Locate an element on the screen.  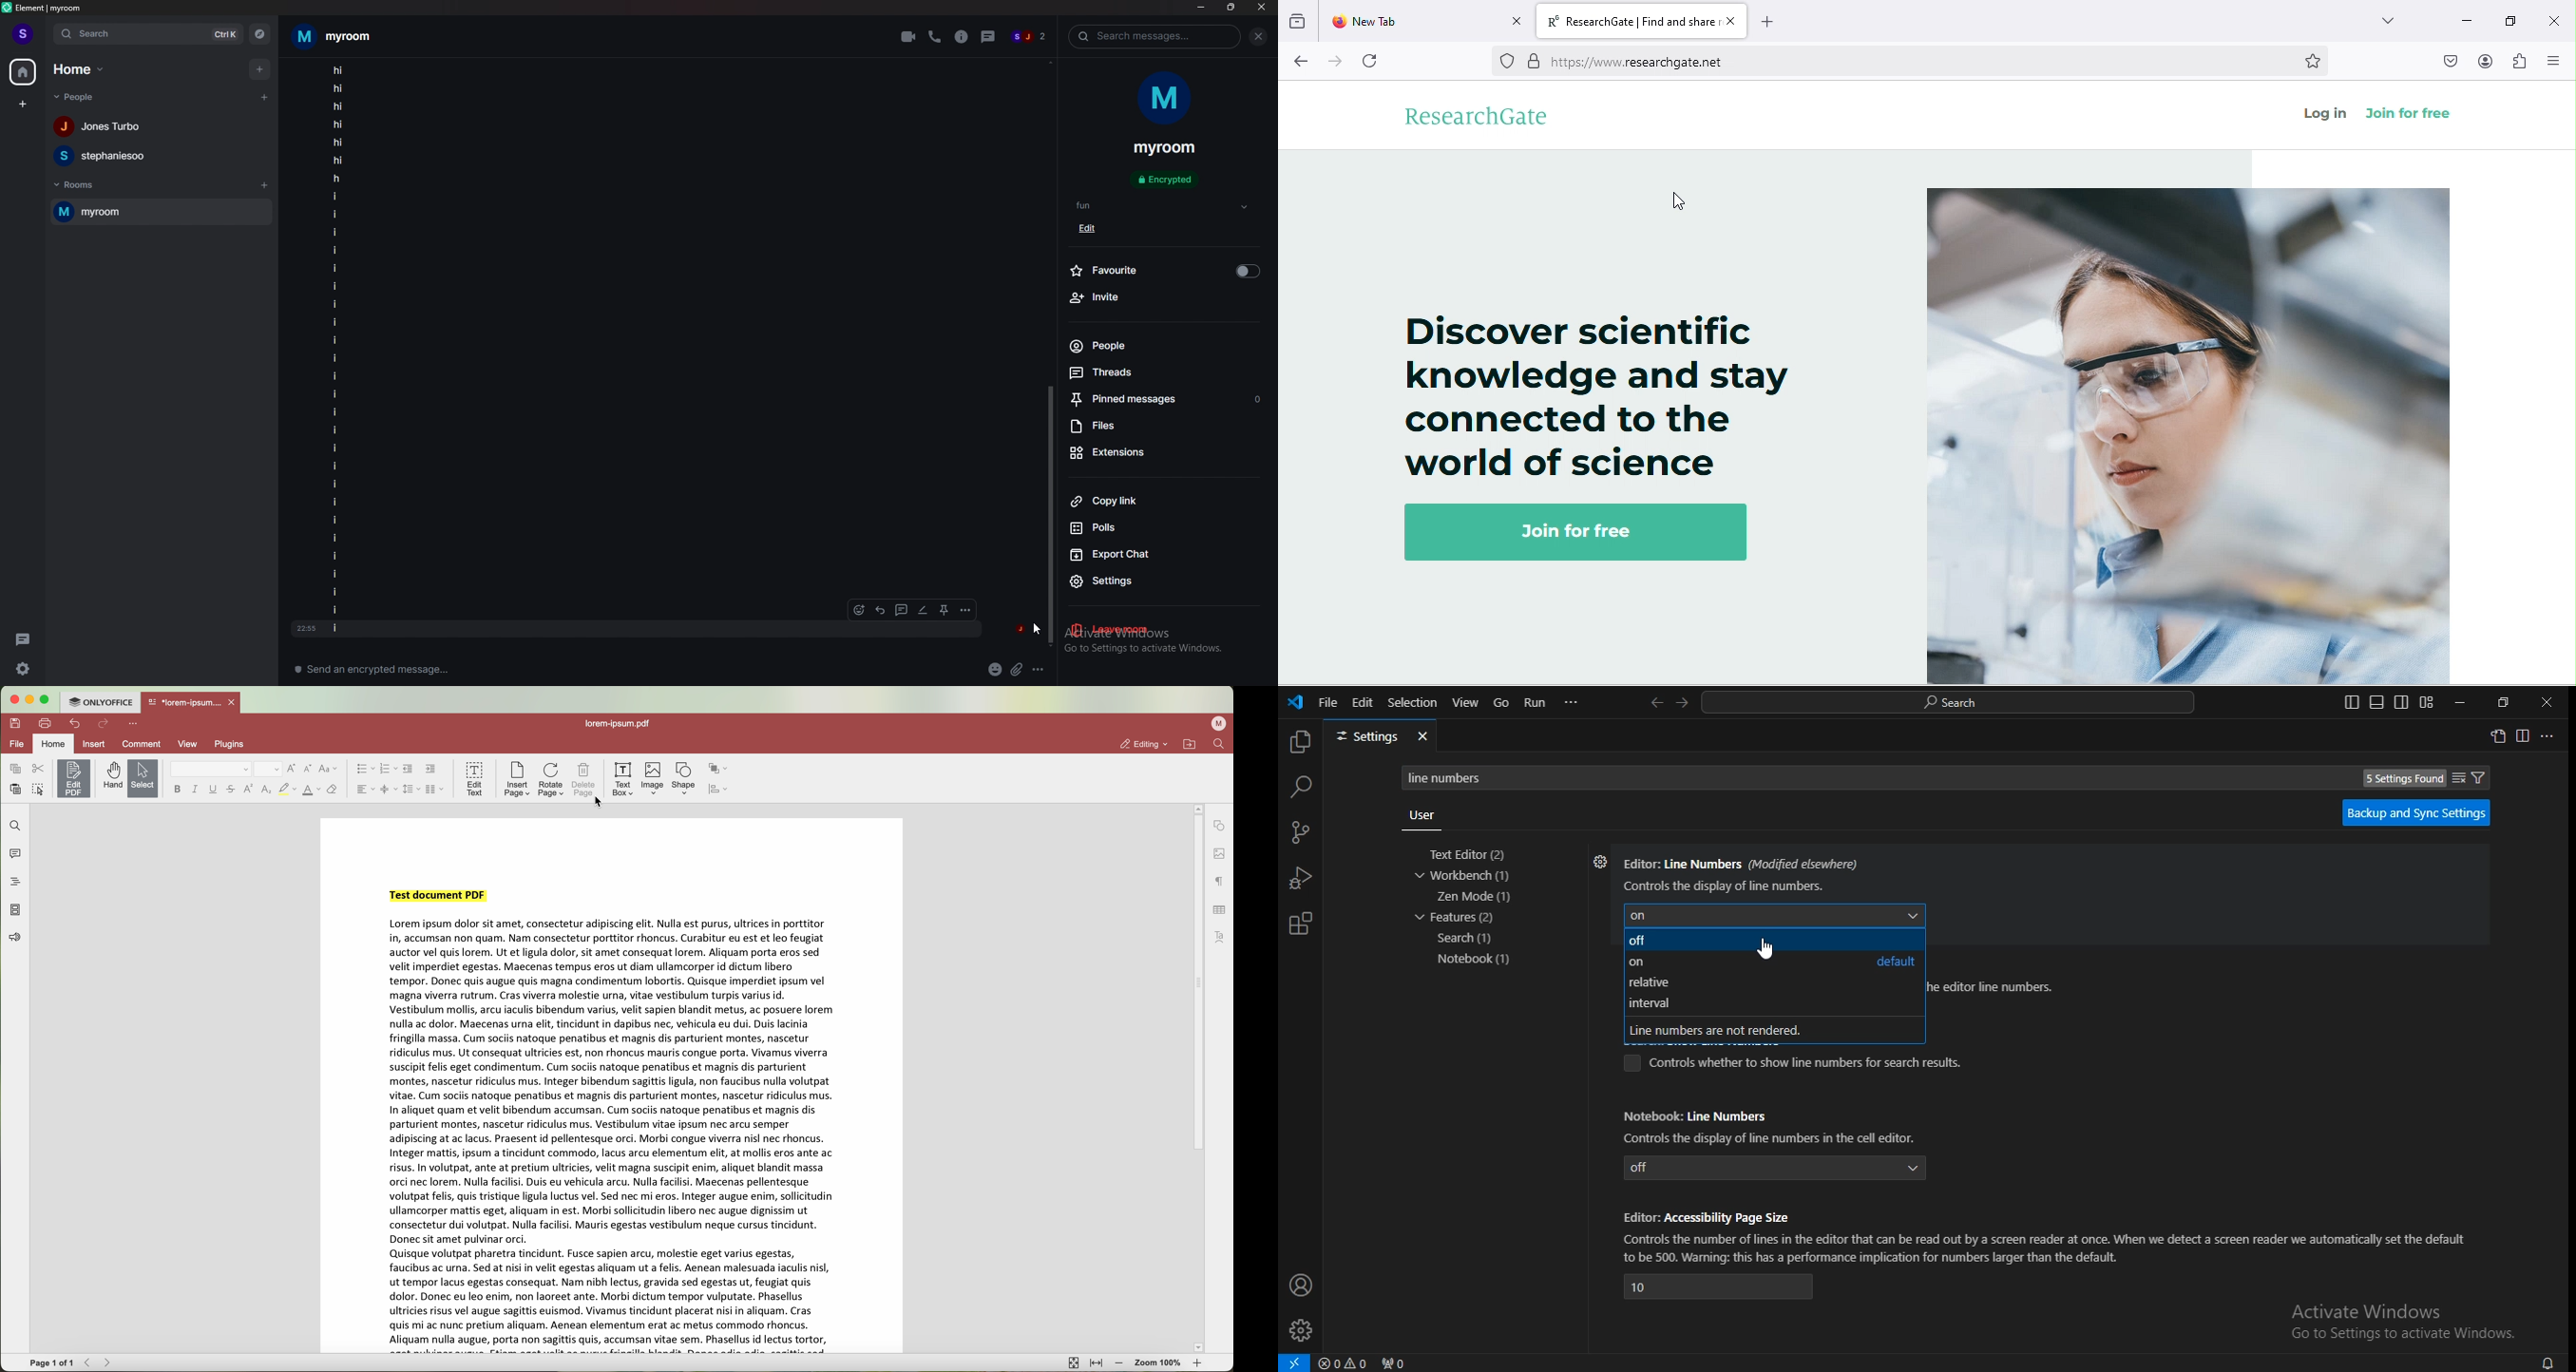
scroll bar is located at coordinates (1052, 515).